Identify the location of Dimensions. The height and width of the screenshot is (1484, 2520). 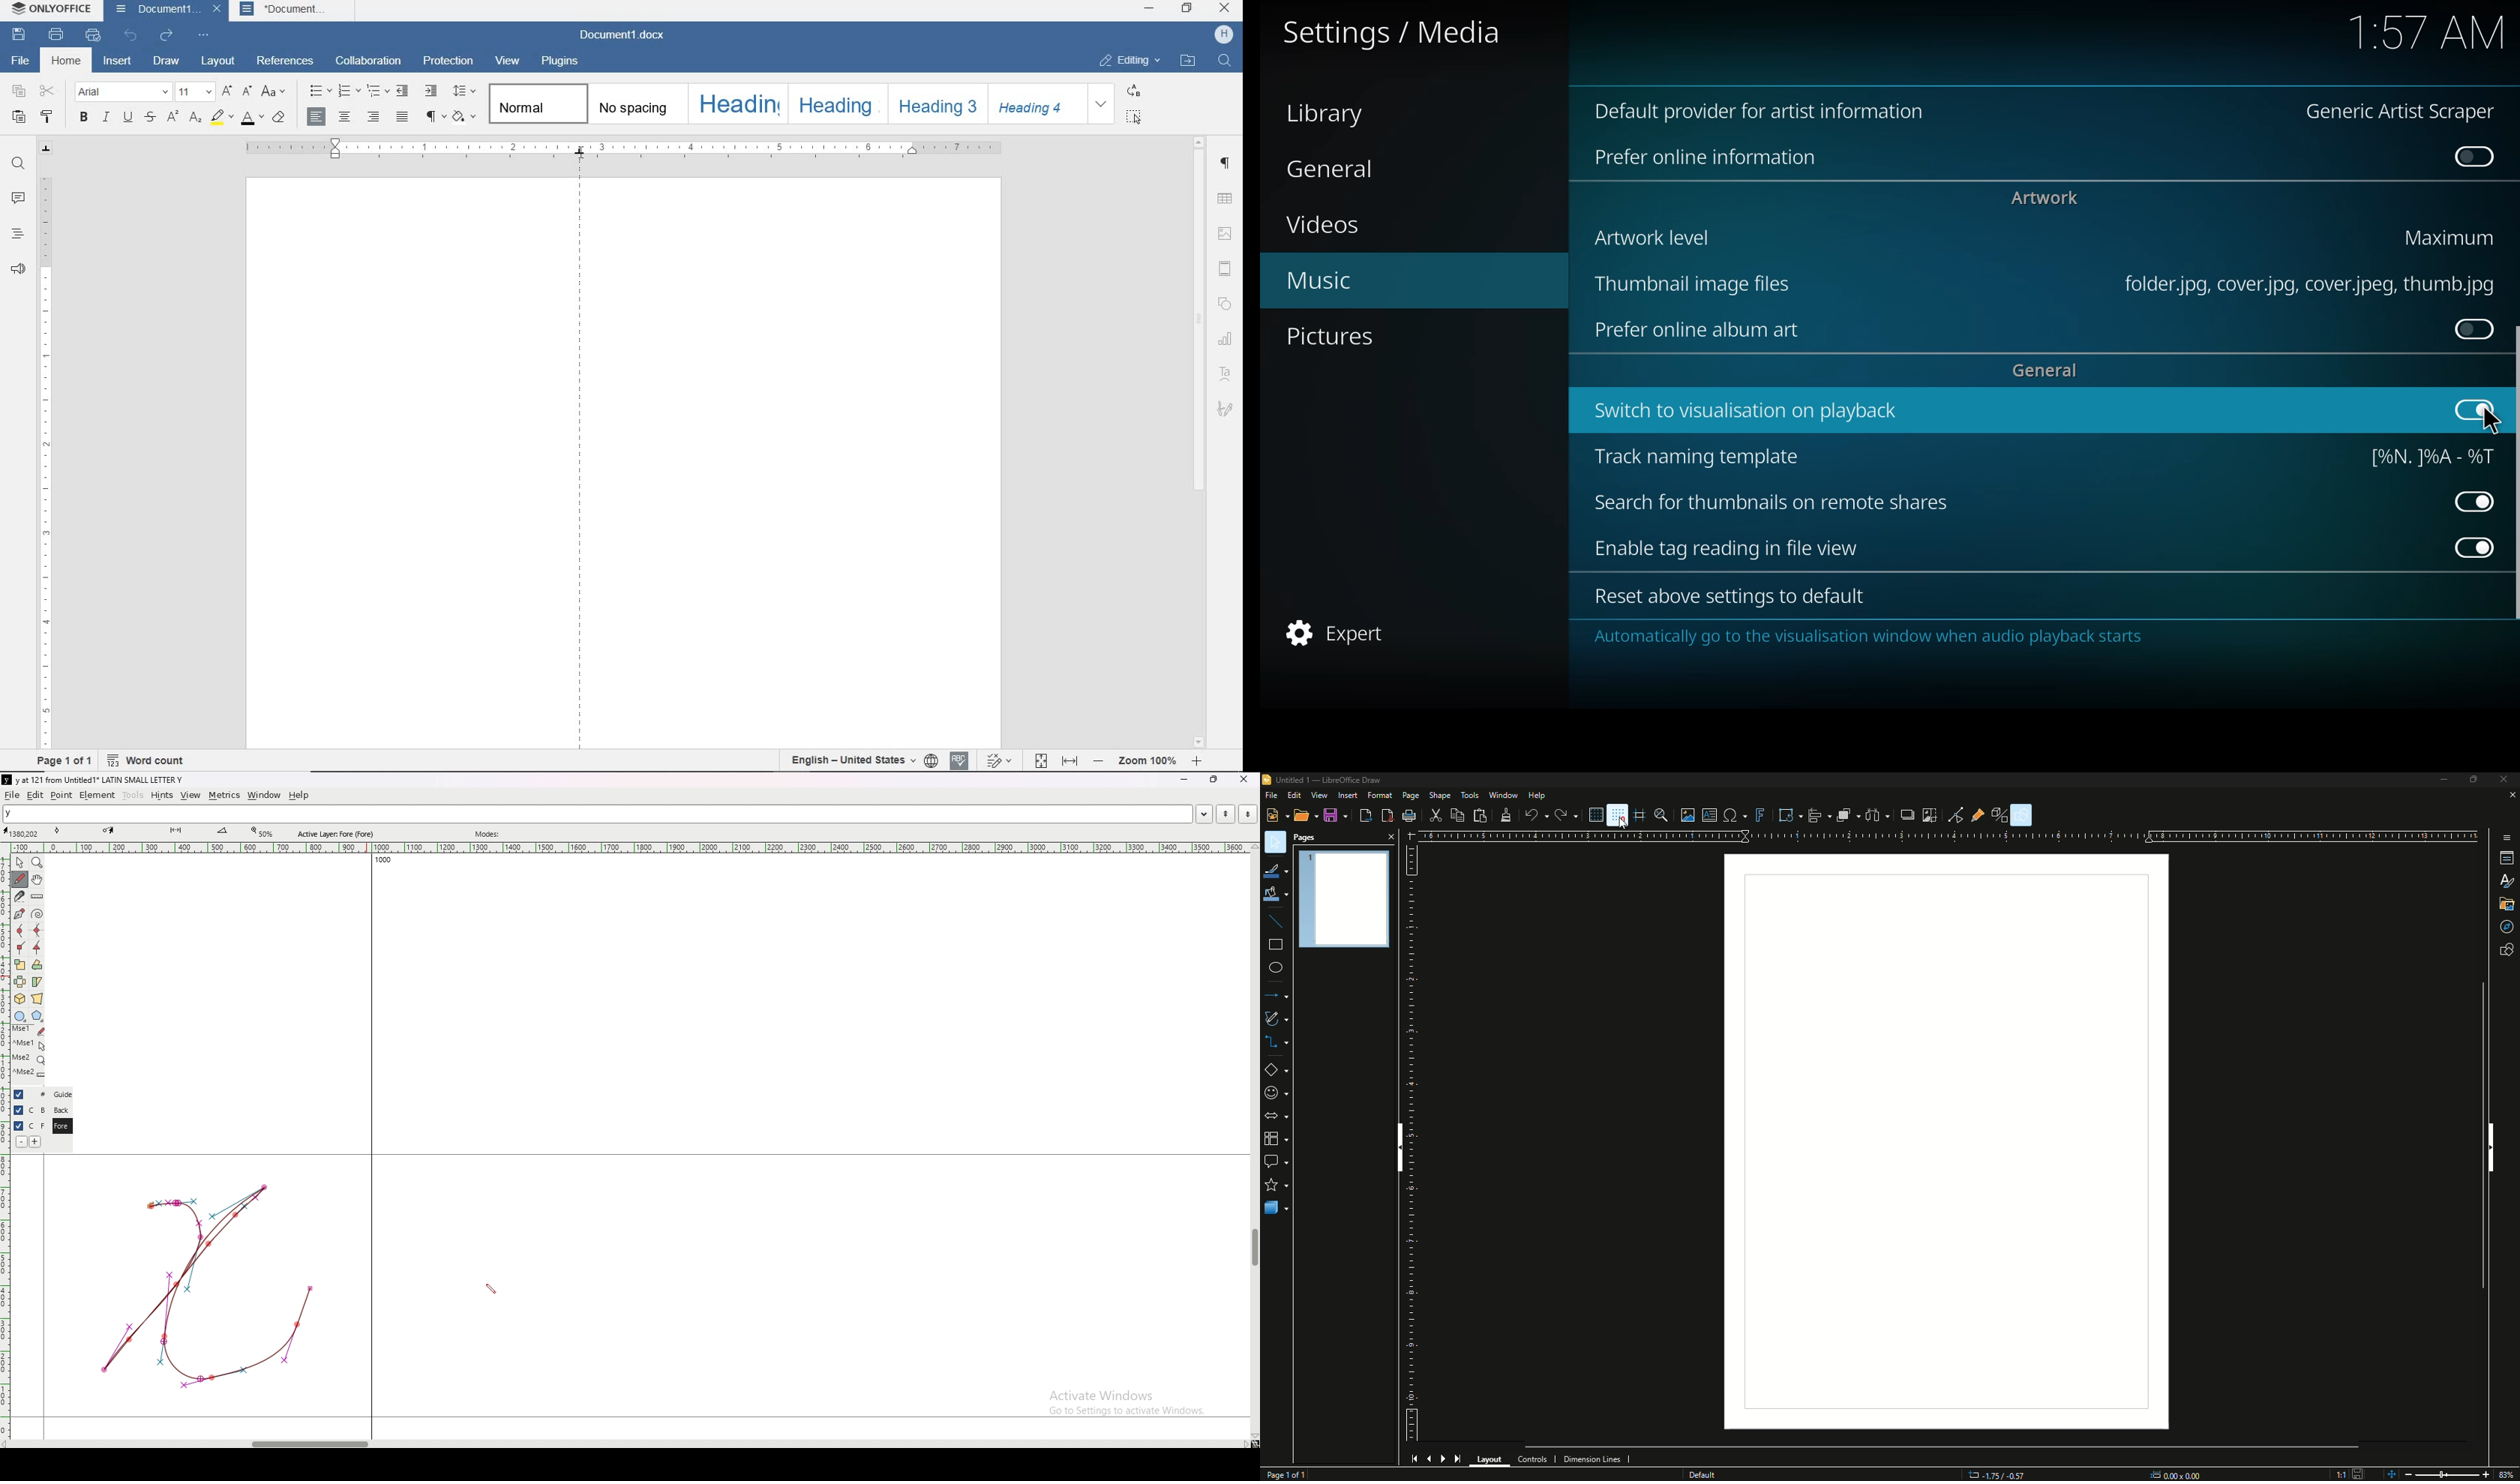
(2178, 1471).